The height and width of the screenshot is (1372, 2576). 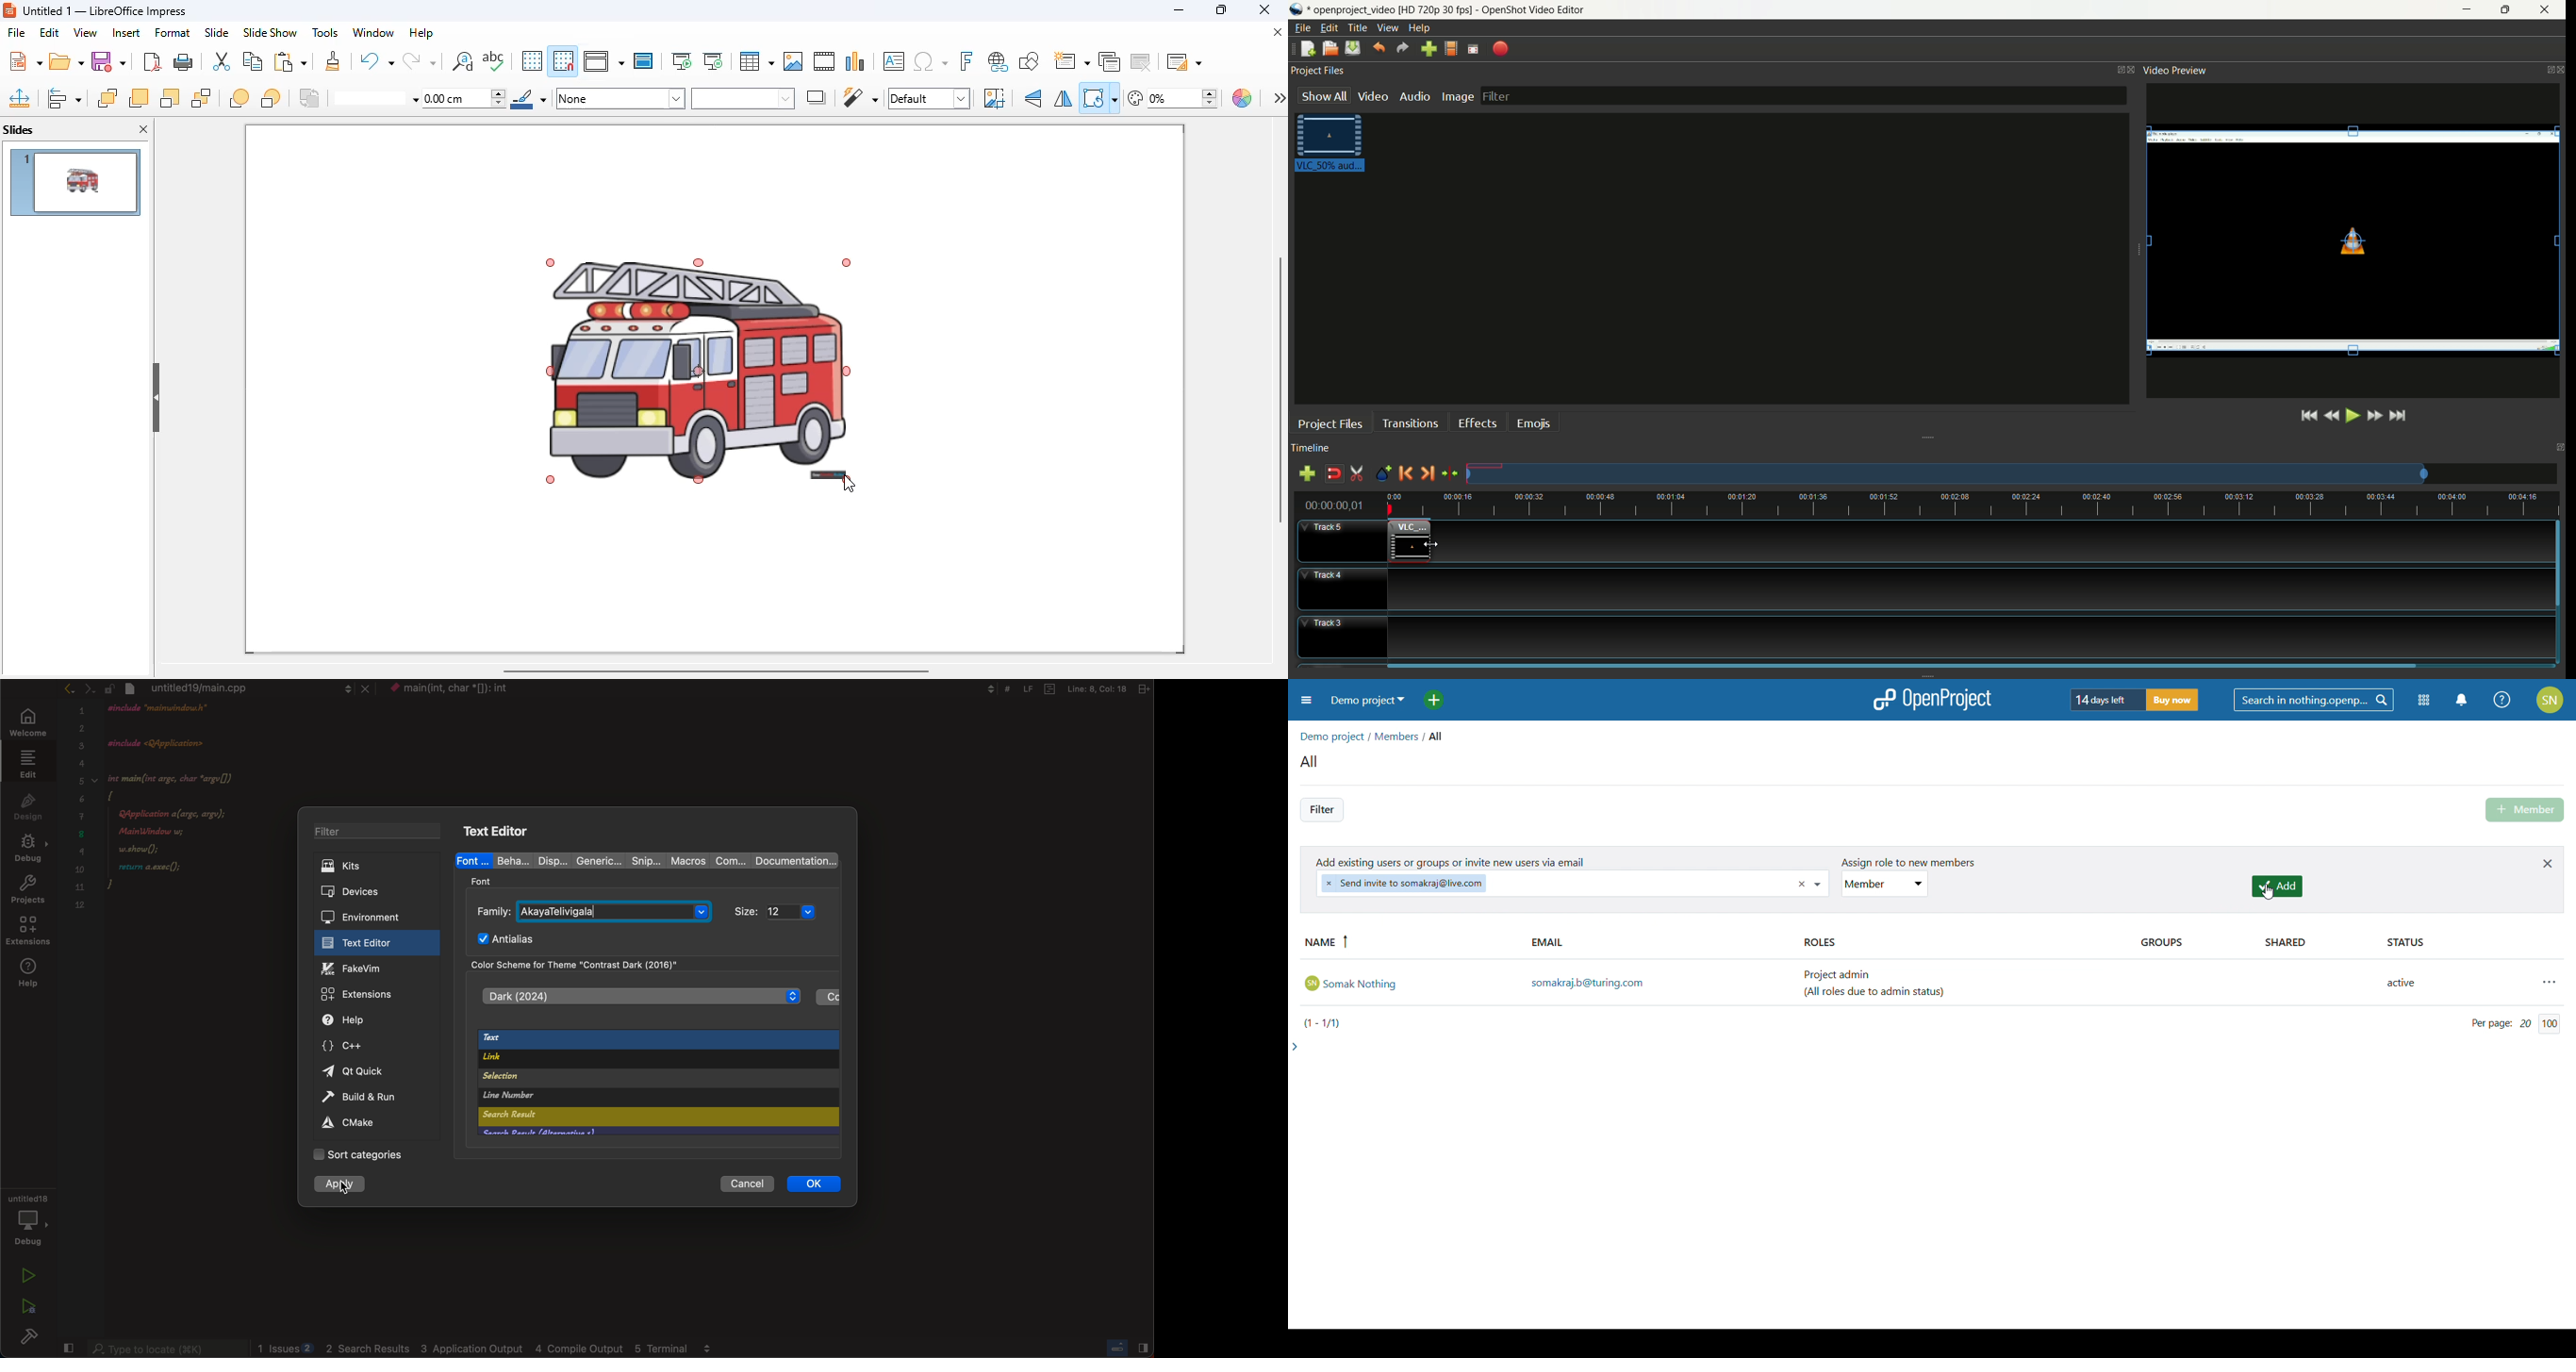 What do you see at coordinates (109, 61) in the screenshot?
I see `save` at bounding box center [109, 61].